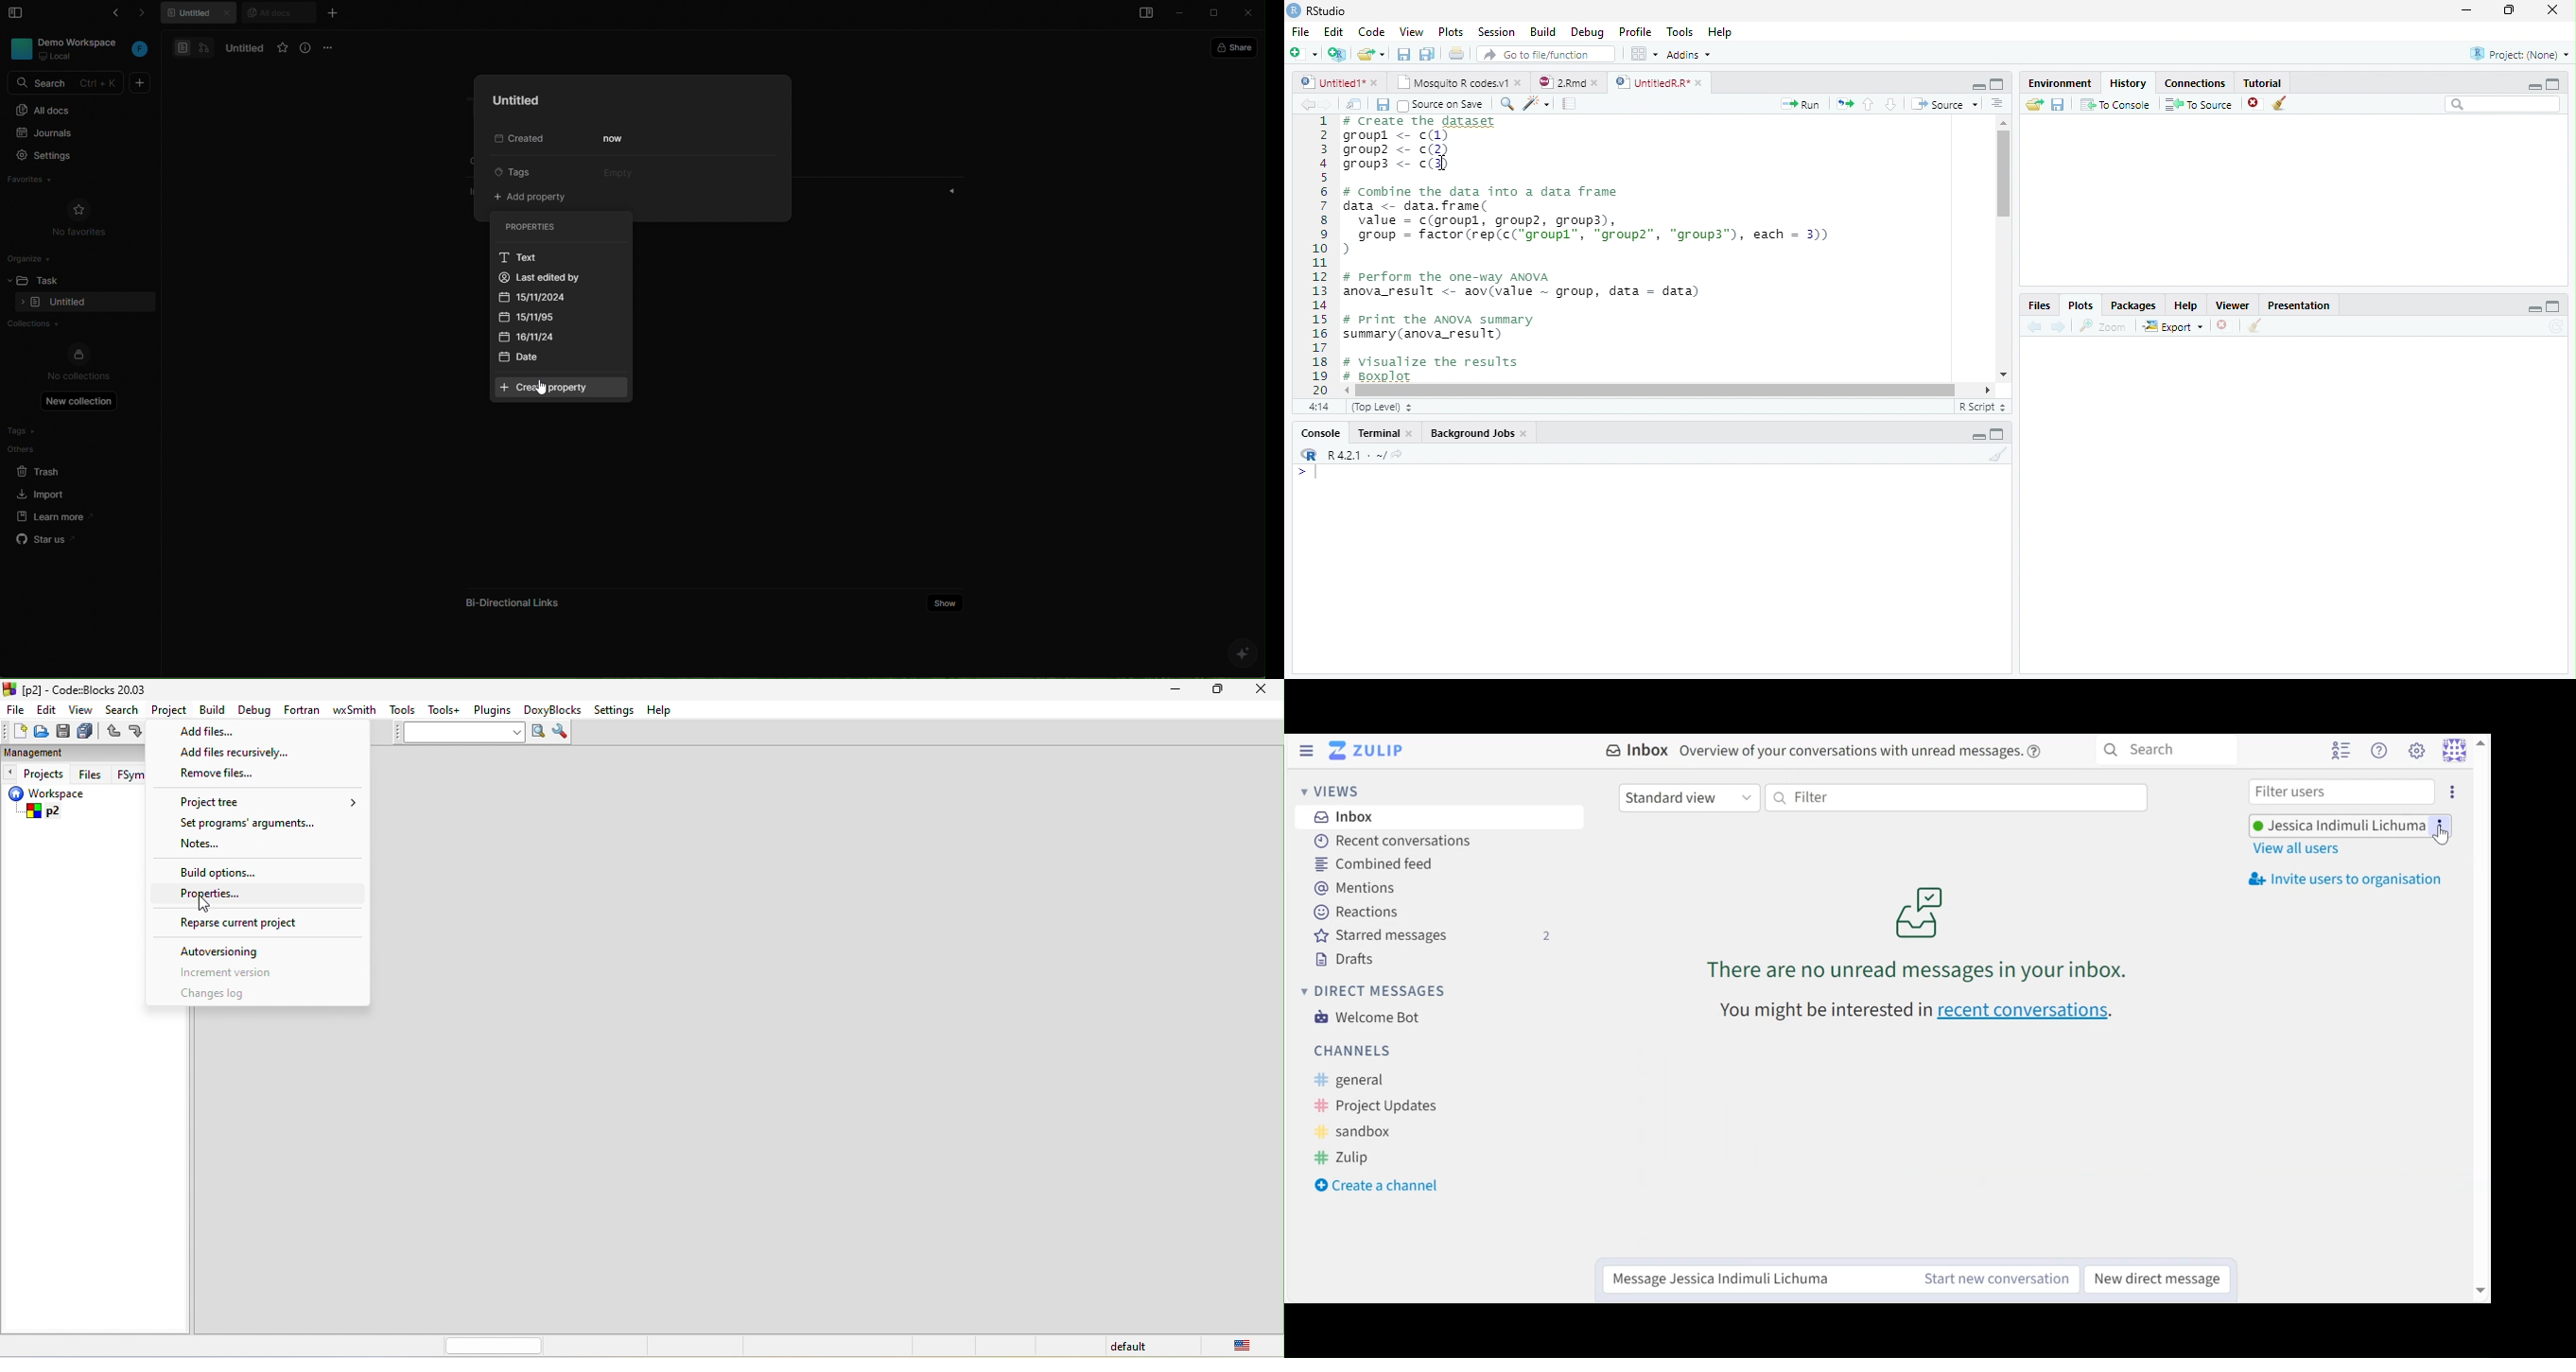 The image size is (2576, 1372). I want to click on geom boxplot() + Tabs(title = “soxplot of values by Group”, x = “Group”, y = “"value") +theme_minimal ()# mean plot with ggplot2group_means <- aggregate(value ~ group, data = data, mean)ggplot(group_means, aes(x = group, y = value, group = 1)) + #group=1 needed for line pgeon_line() +geon_point() +Tabs(title = “Mean Plot of values by Group”, x = “Group”, y = “Mean value") +theme_minimal ()# Tukey's Hsp for pairwise comparisons (post-hoc test)tukey_result <- TukeyHsD(anova_result)print (tukey_result)#visualize Tukey's HSD results, so click(1662, 250).